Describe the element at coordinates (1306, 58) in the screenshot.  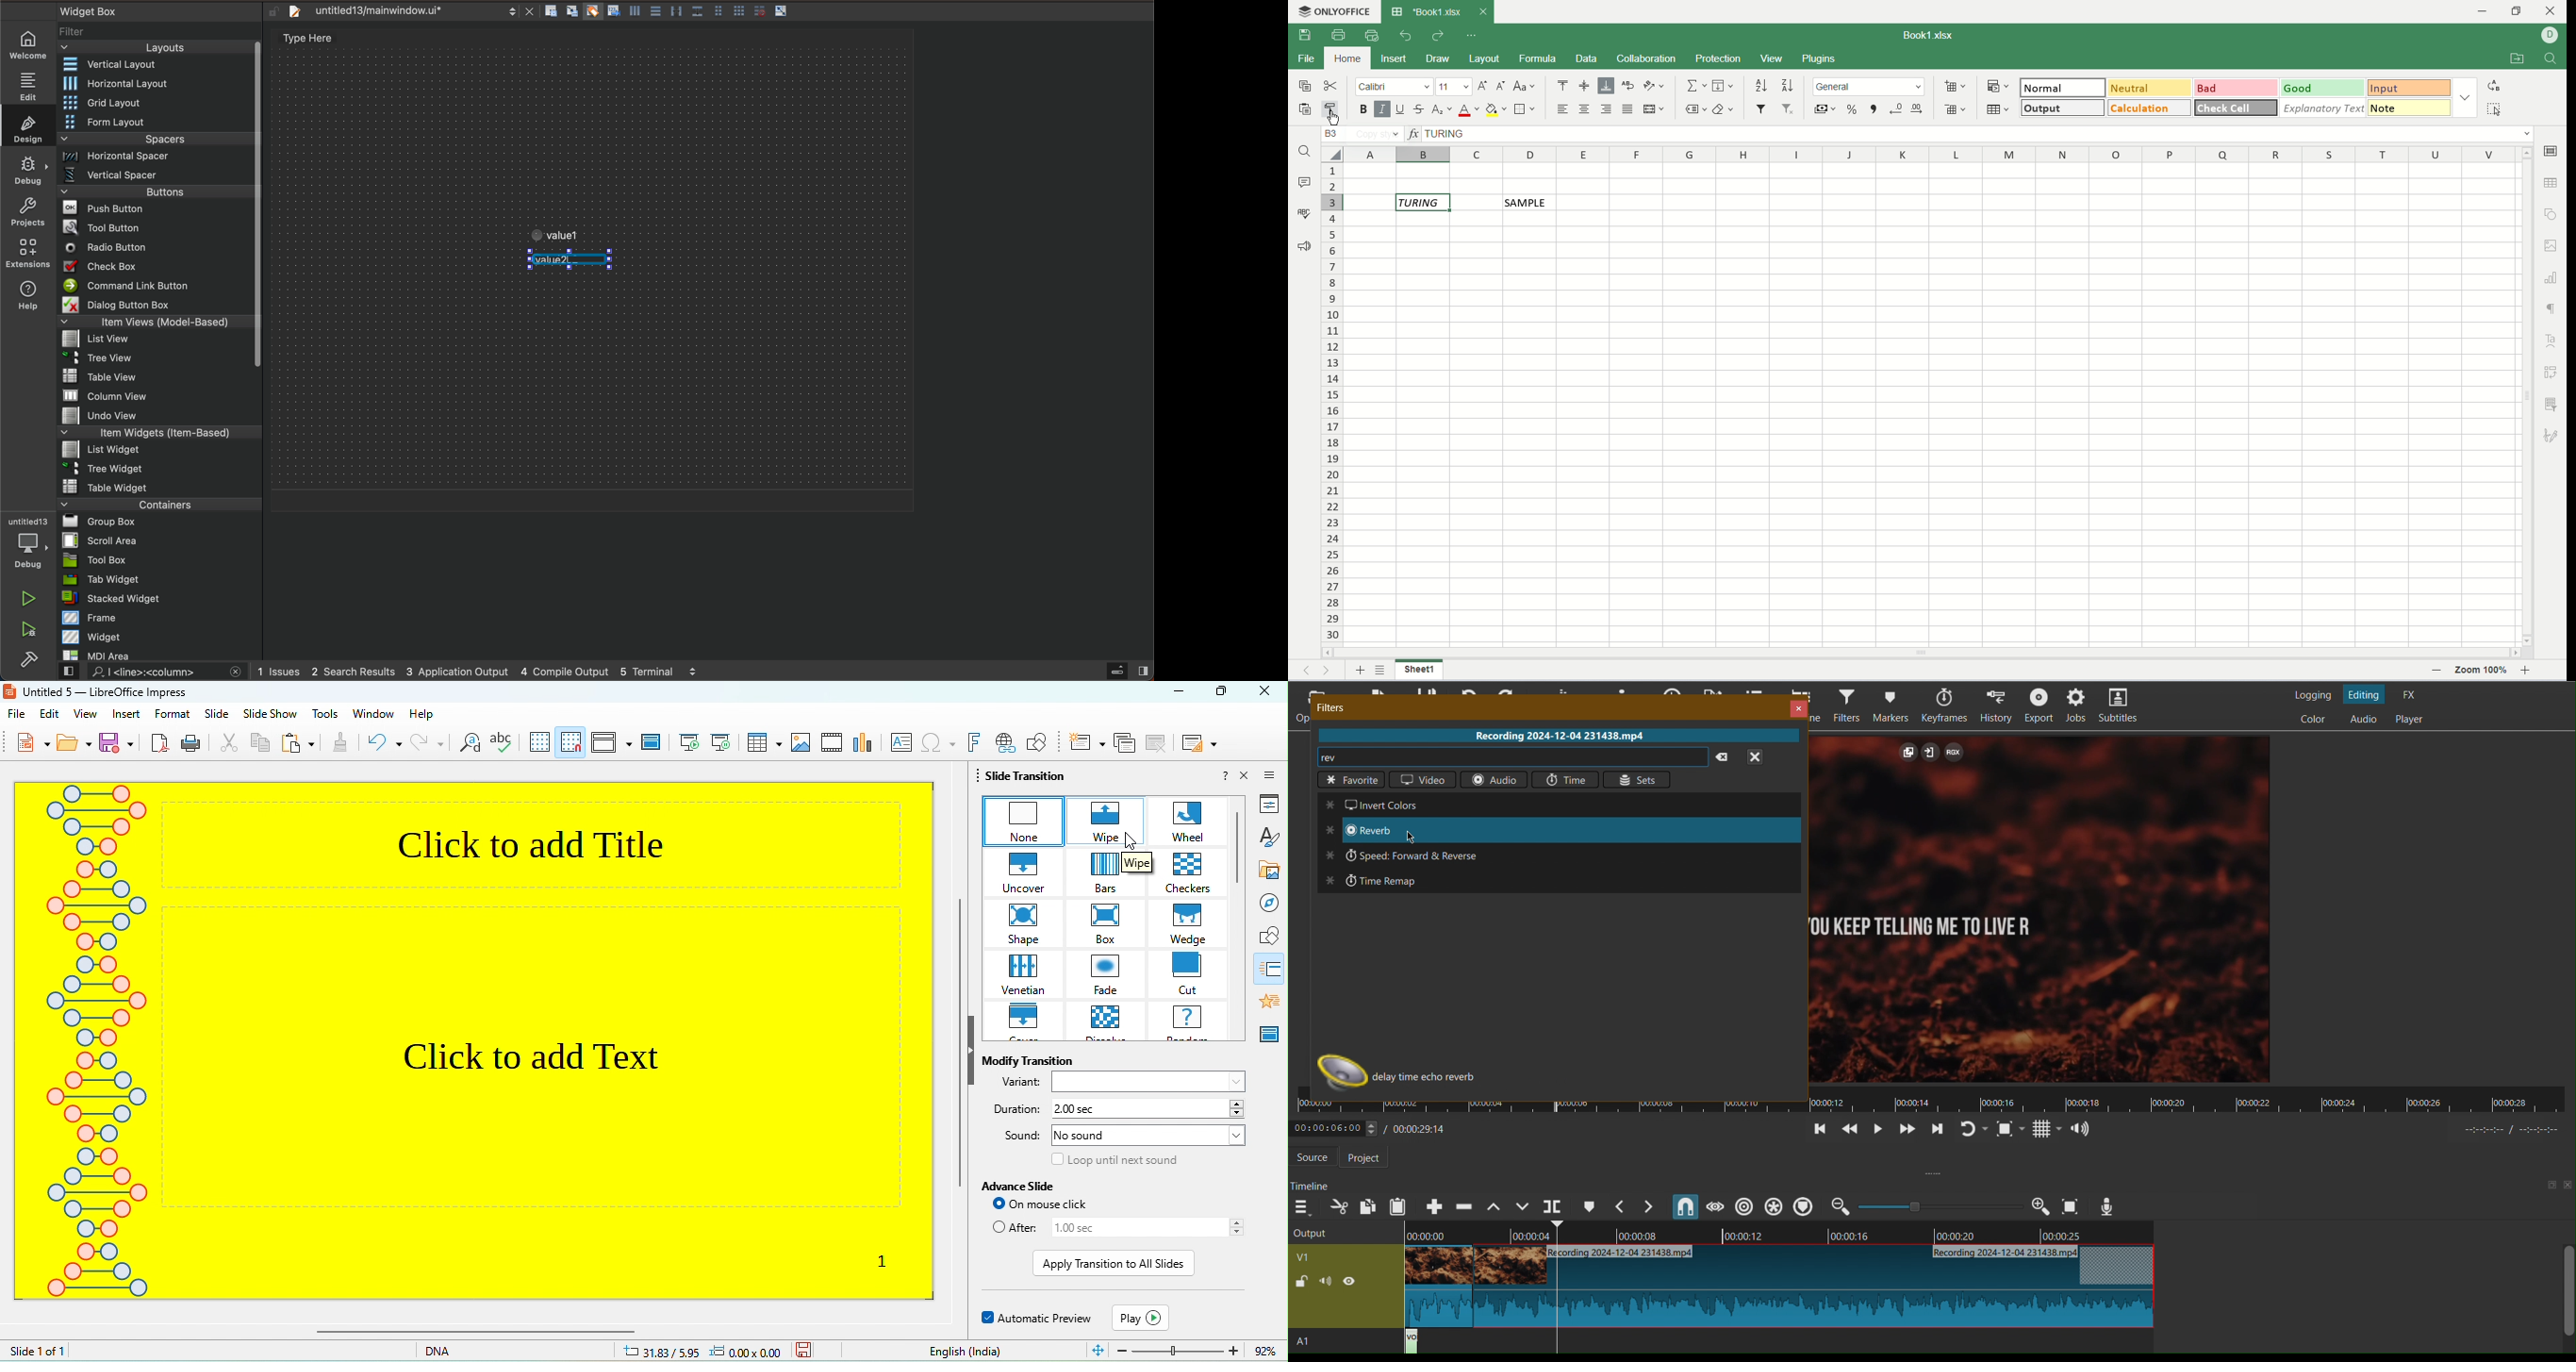
I see `file` at that location.